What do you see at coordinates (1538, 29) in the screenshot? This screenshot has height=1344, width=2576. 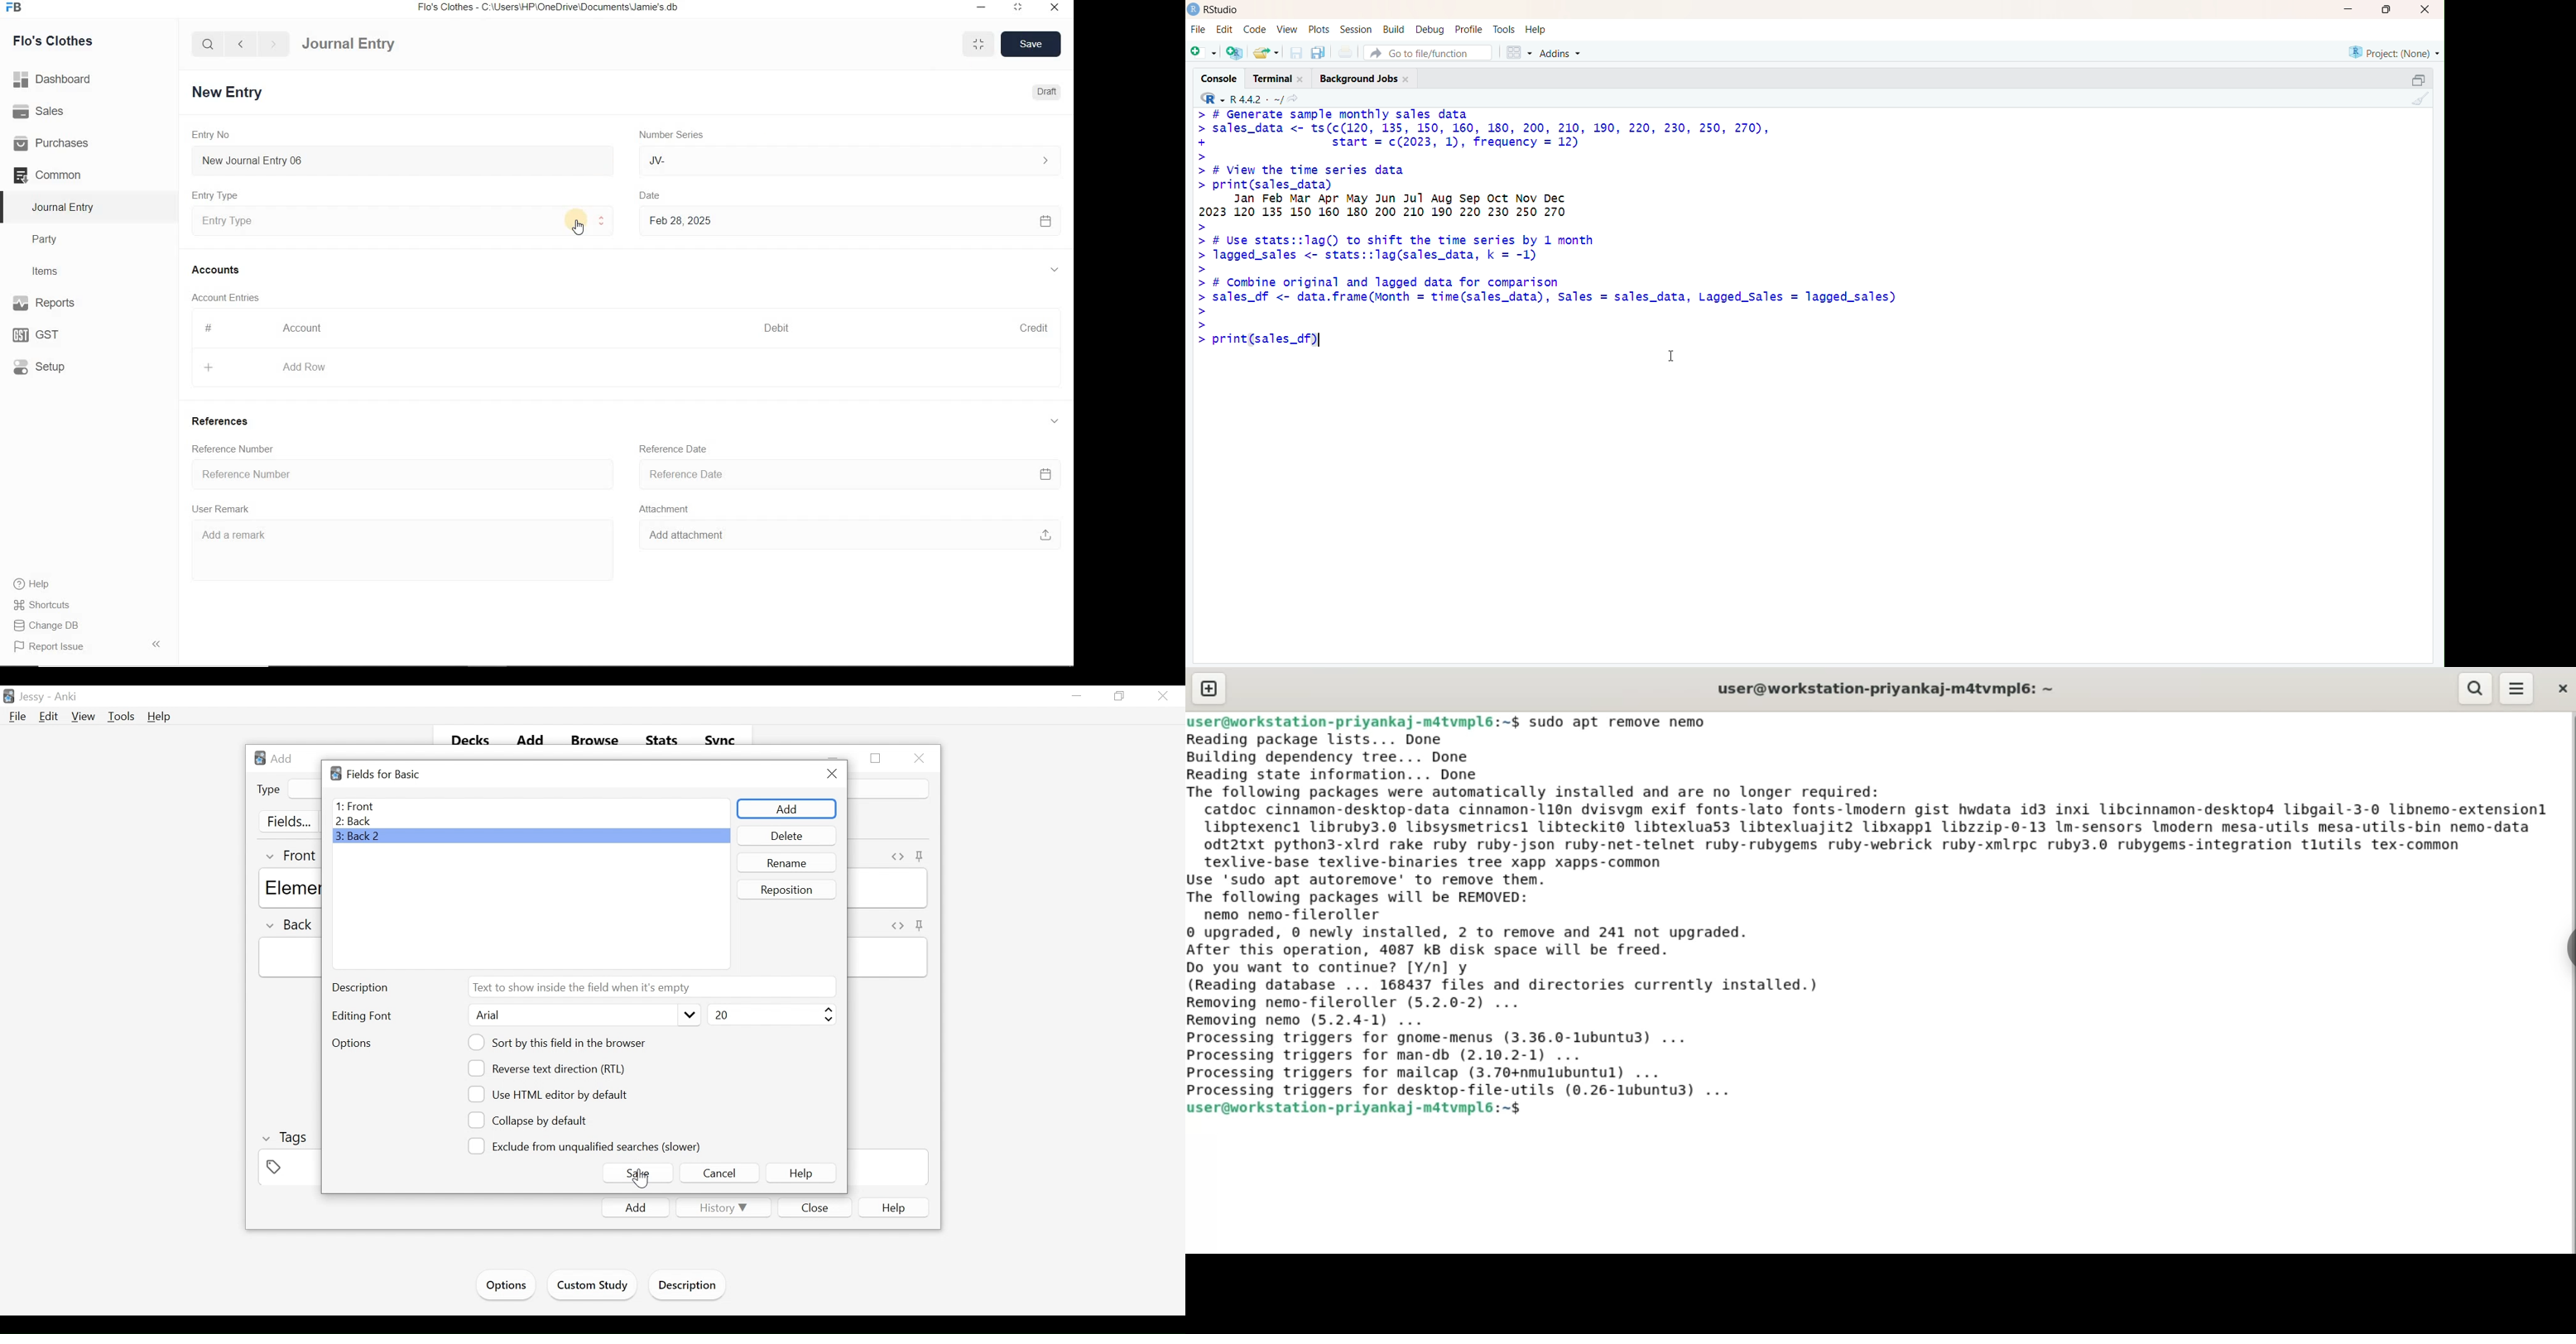 I see `help` at bounding box center [1538, 29].